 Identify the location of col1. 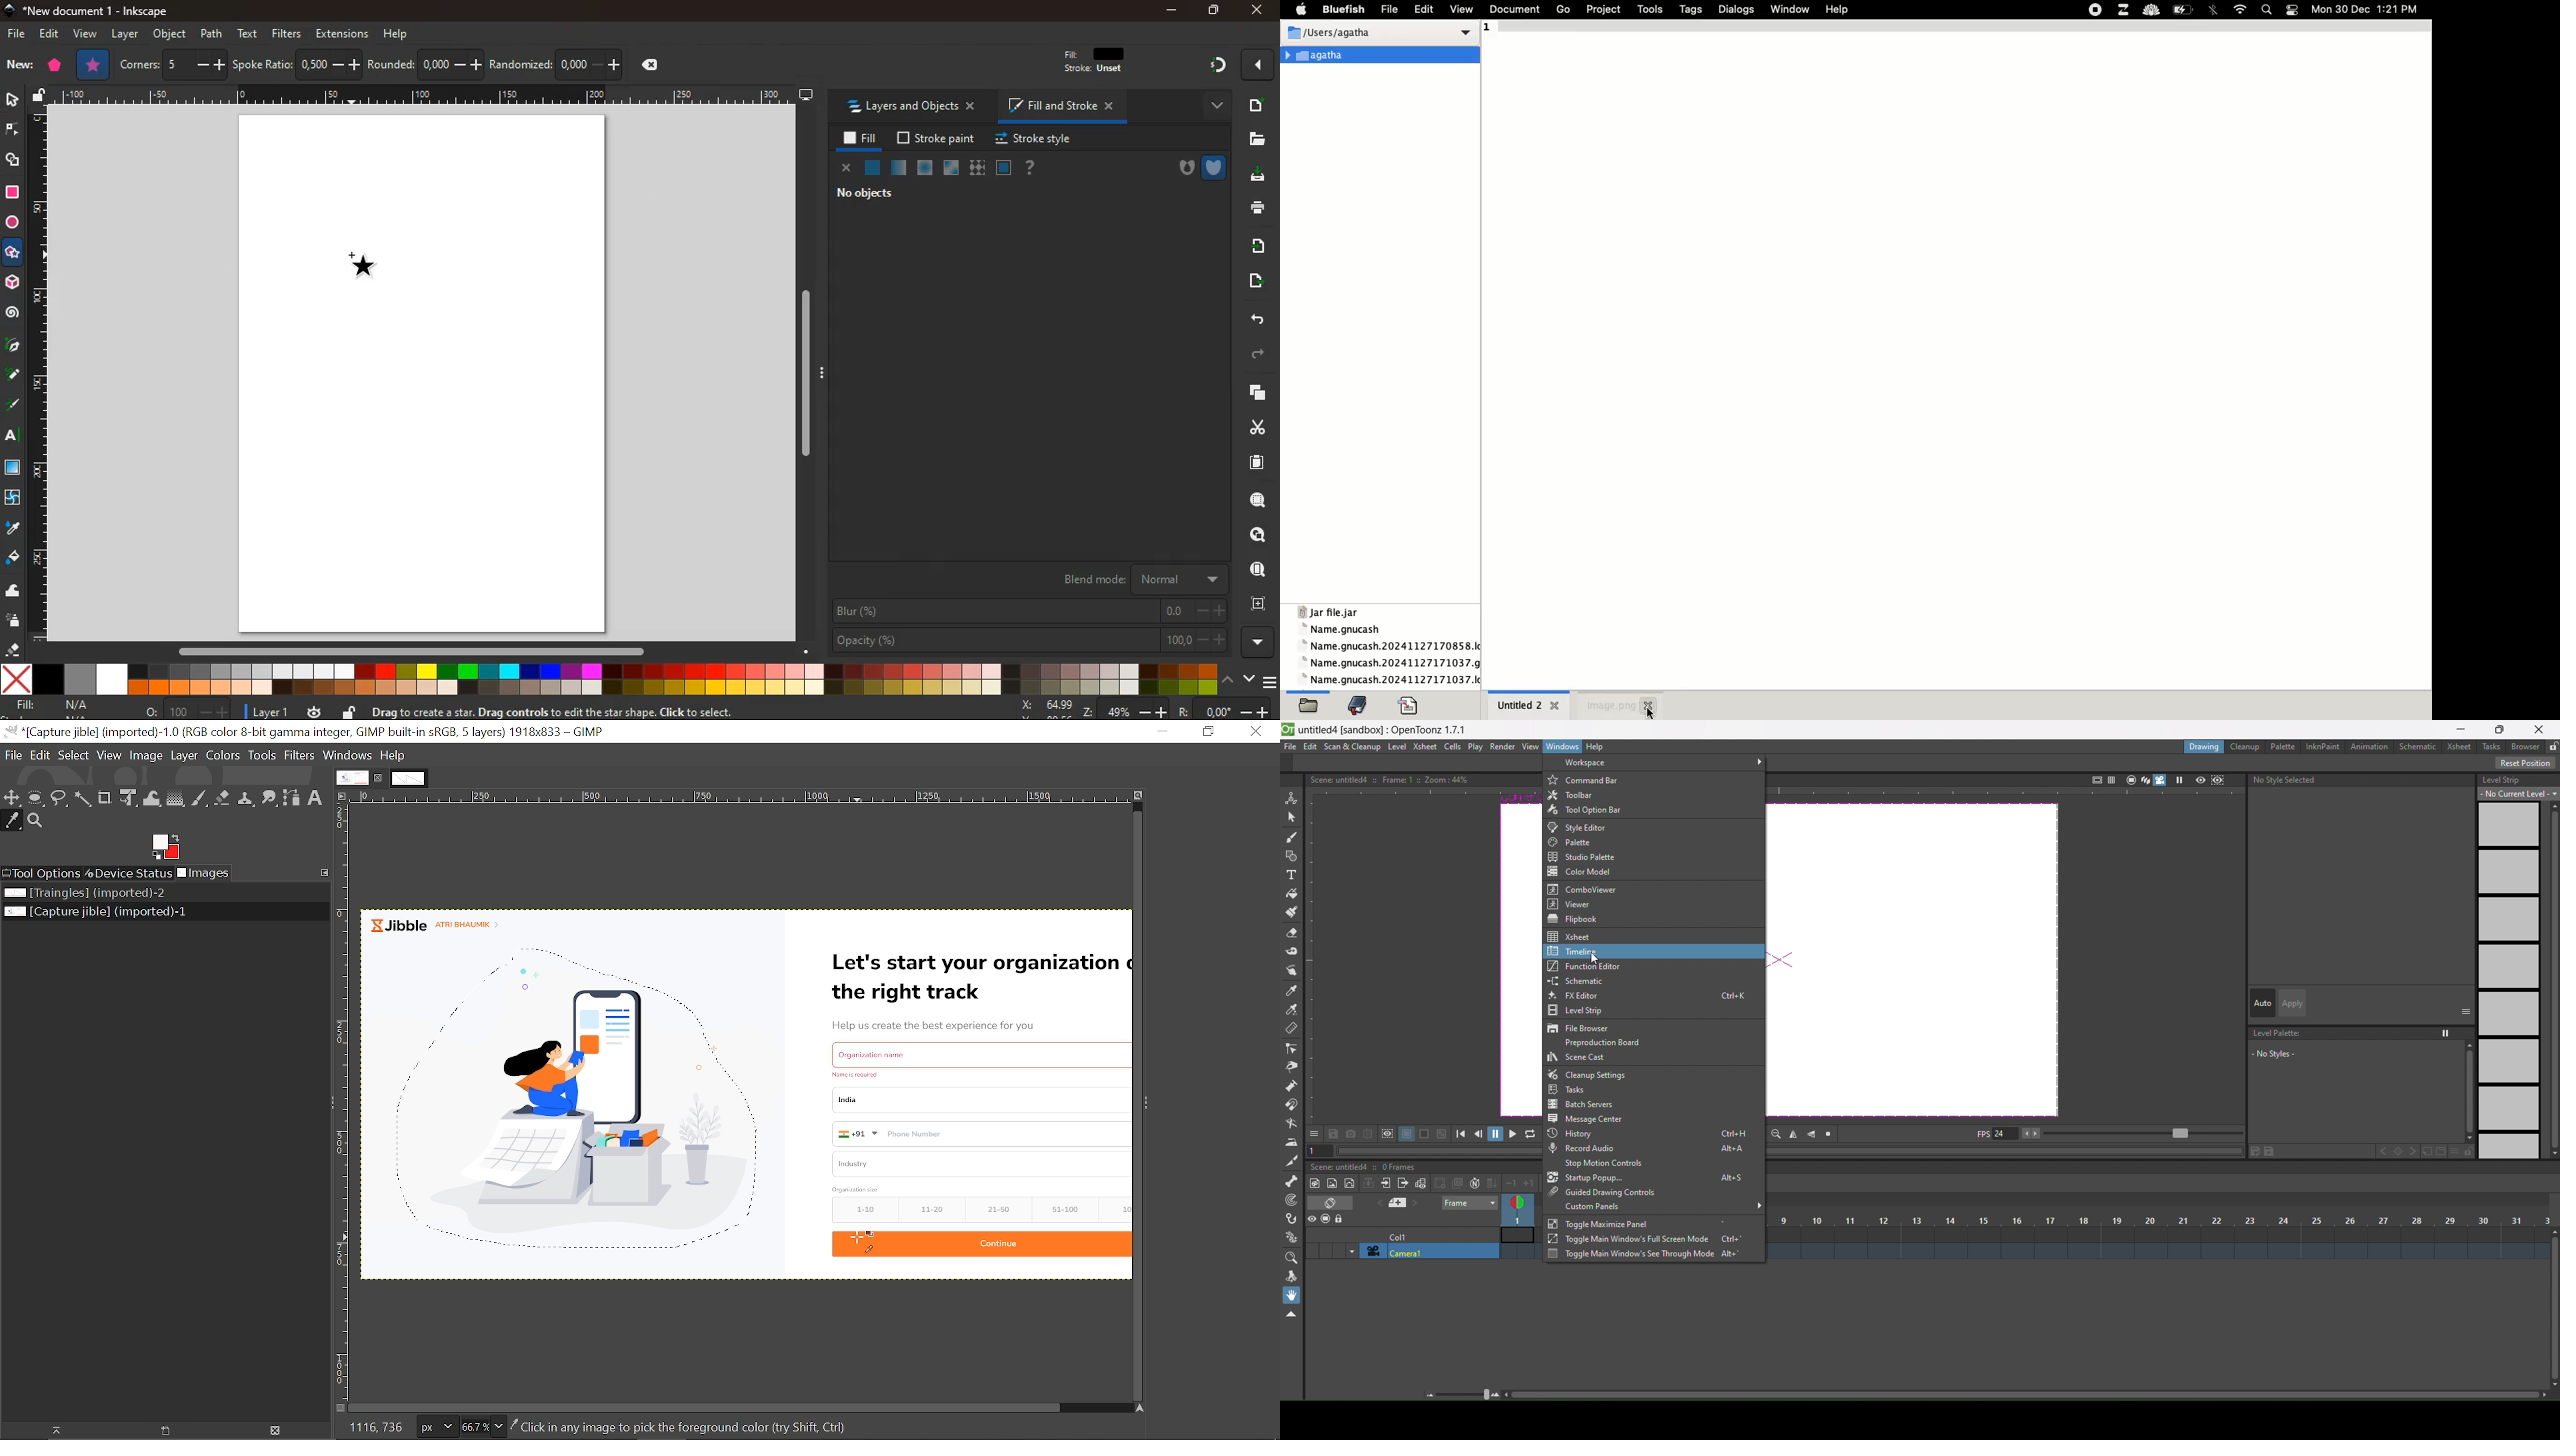
(1405, 1236).